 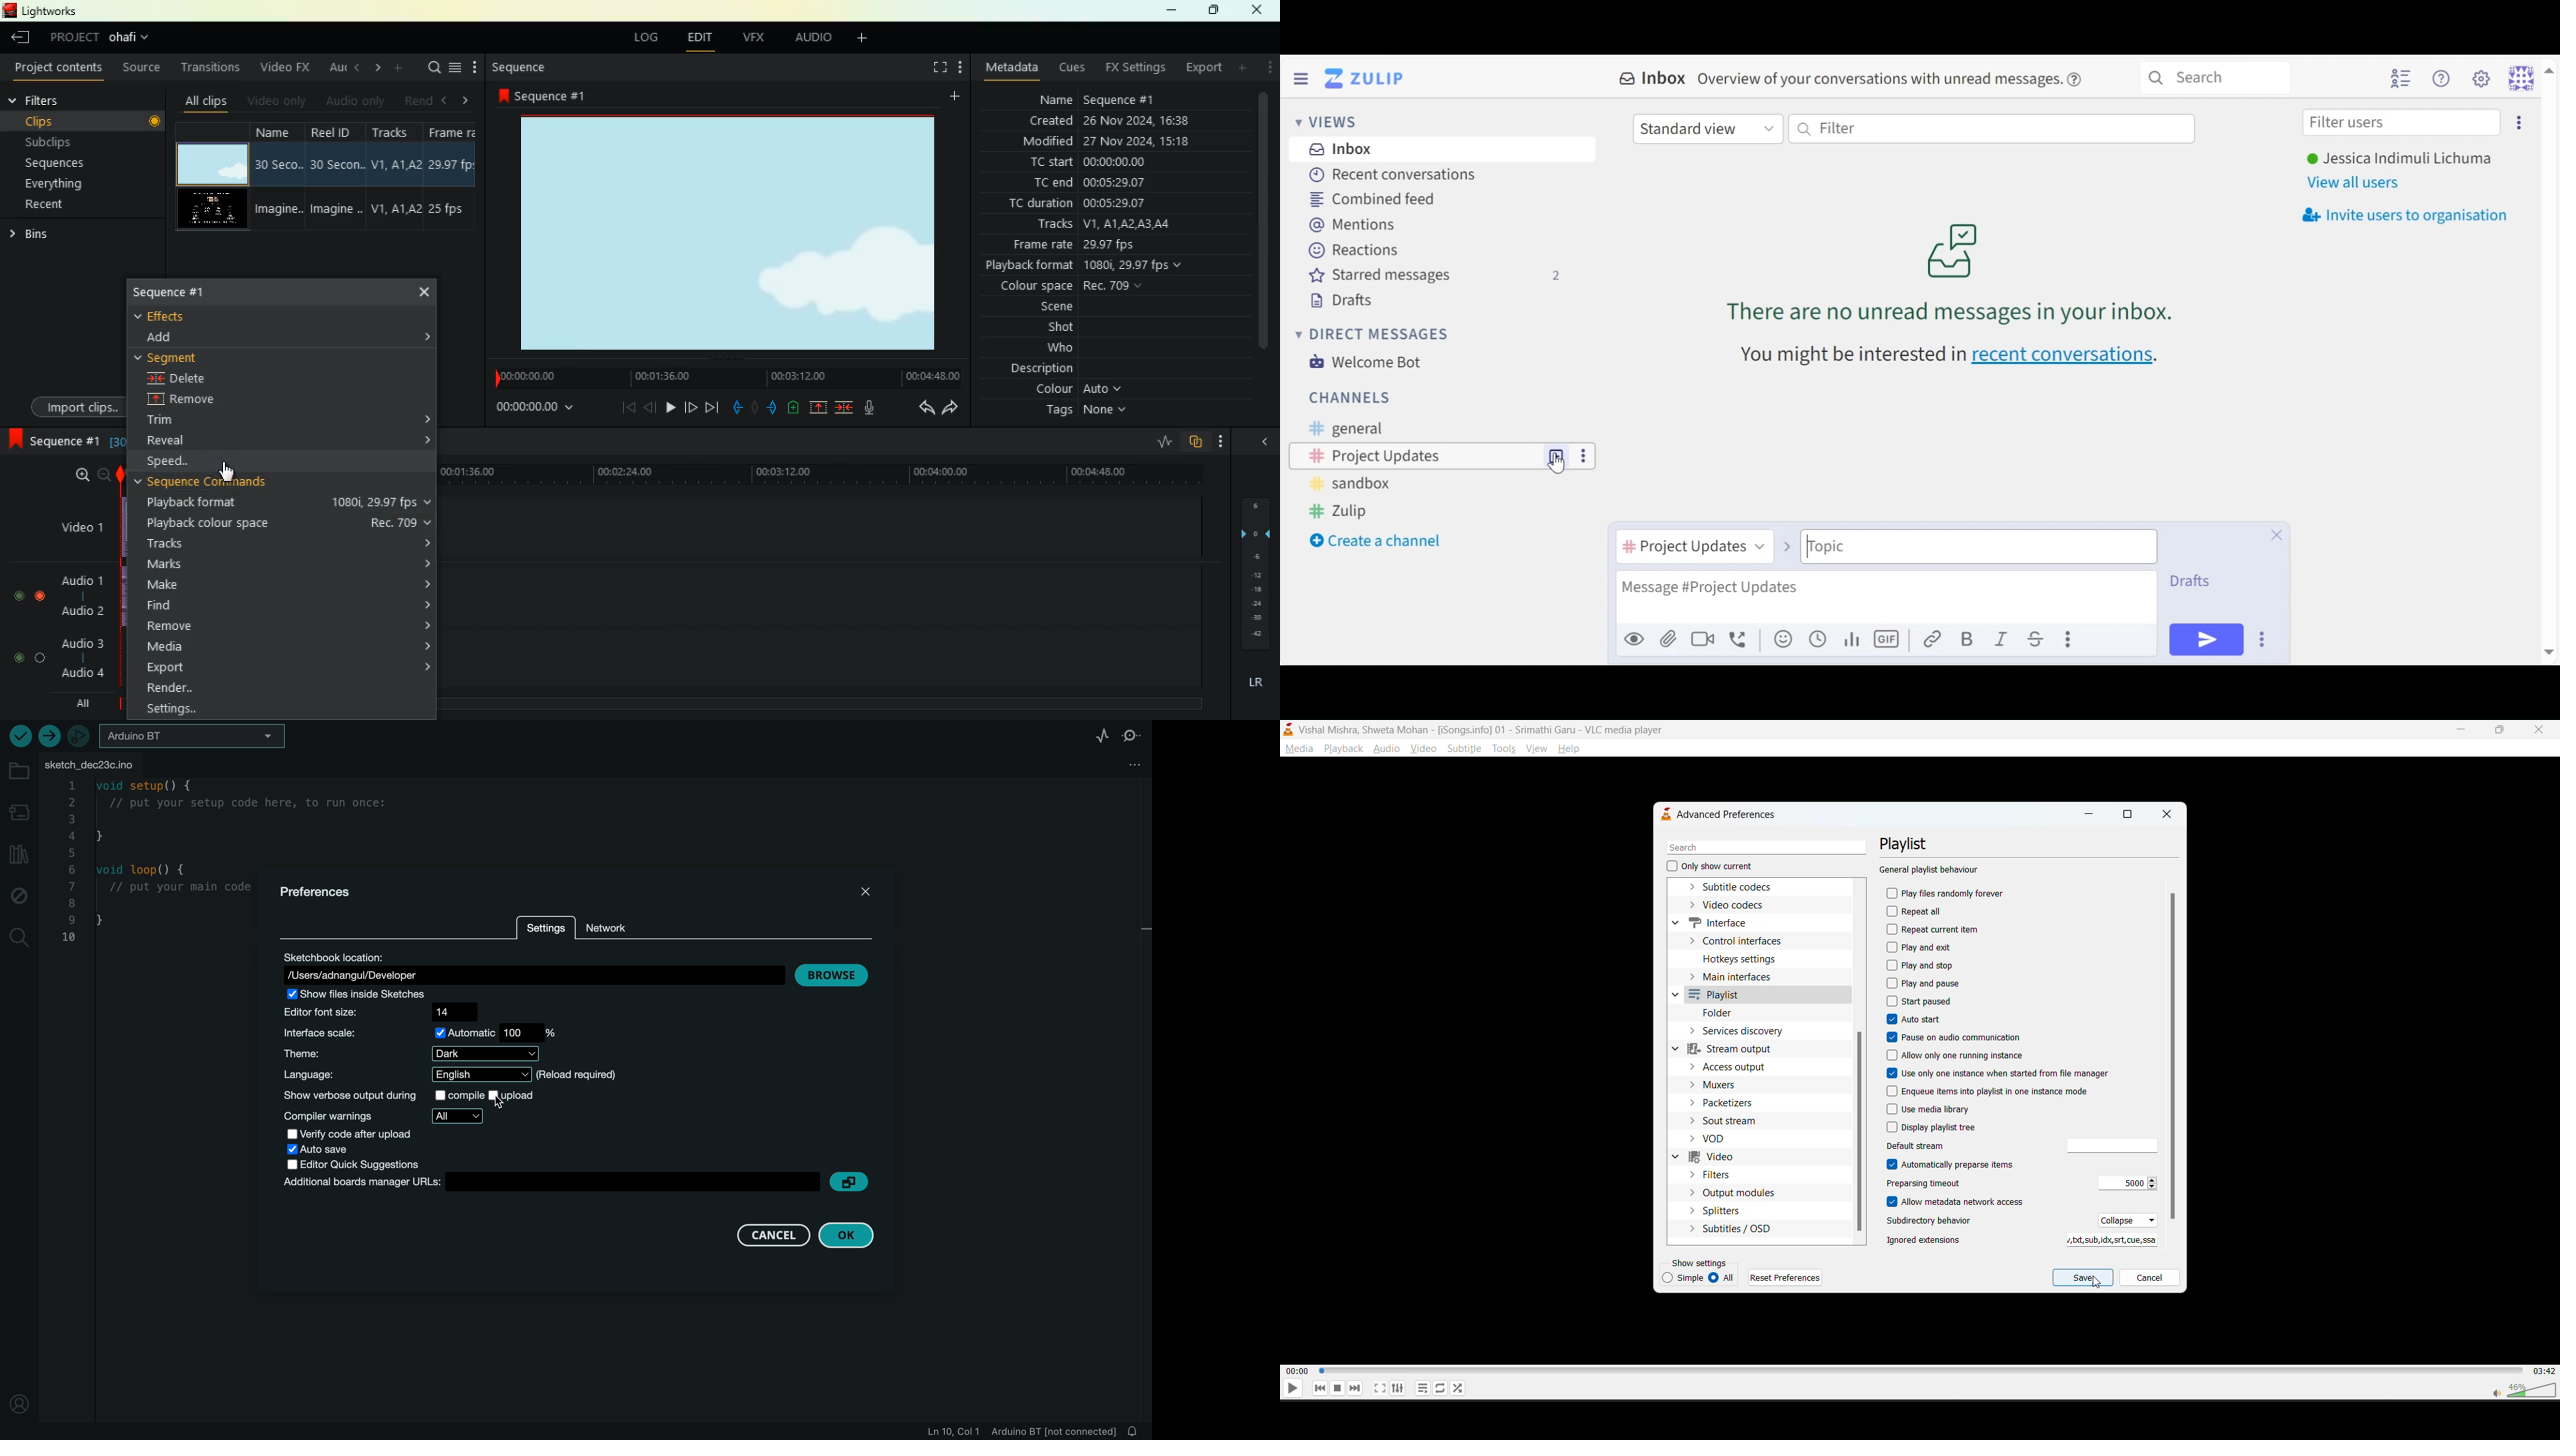 What do you see at coordinates (734, 408) in the screenshot?
I see `pull` at bounding box center [734, 408].